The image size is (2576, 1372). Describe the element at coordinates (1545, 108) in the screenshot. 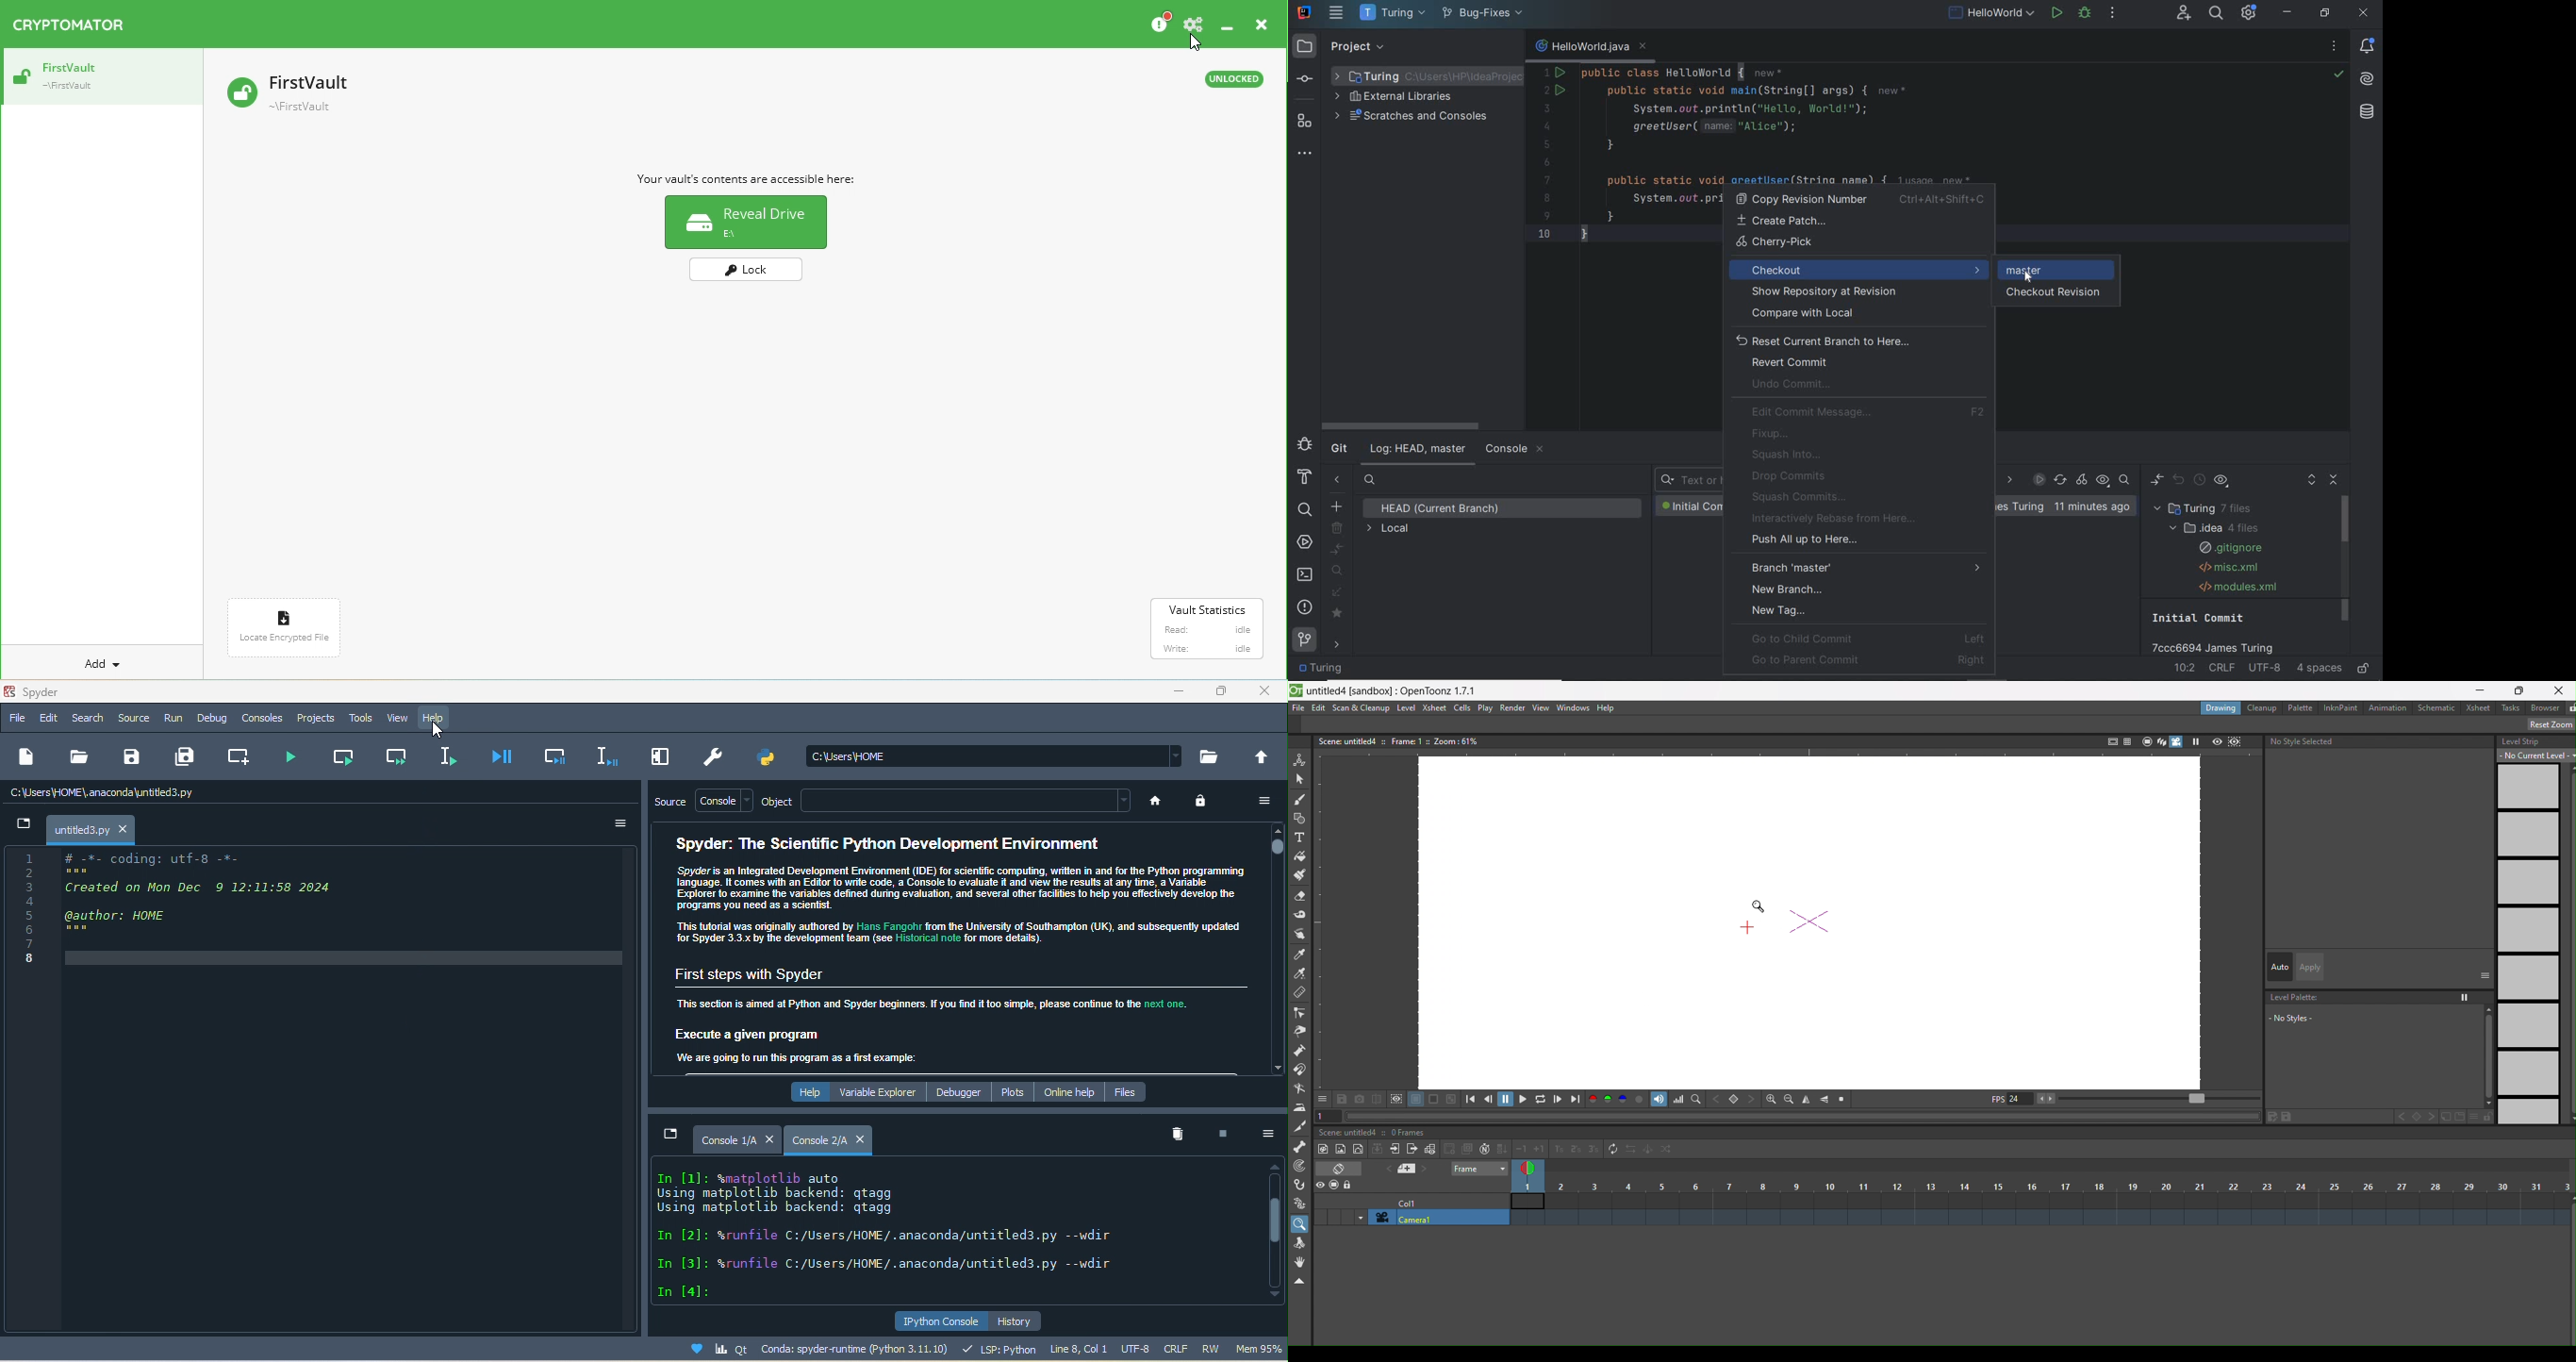

I see `3` at that location.